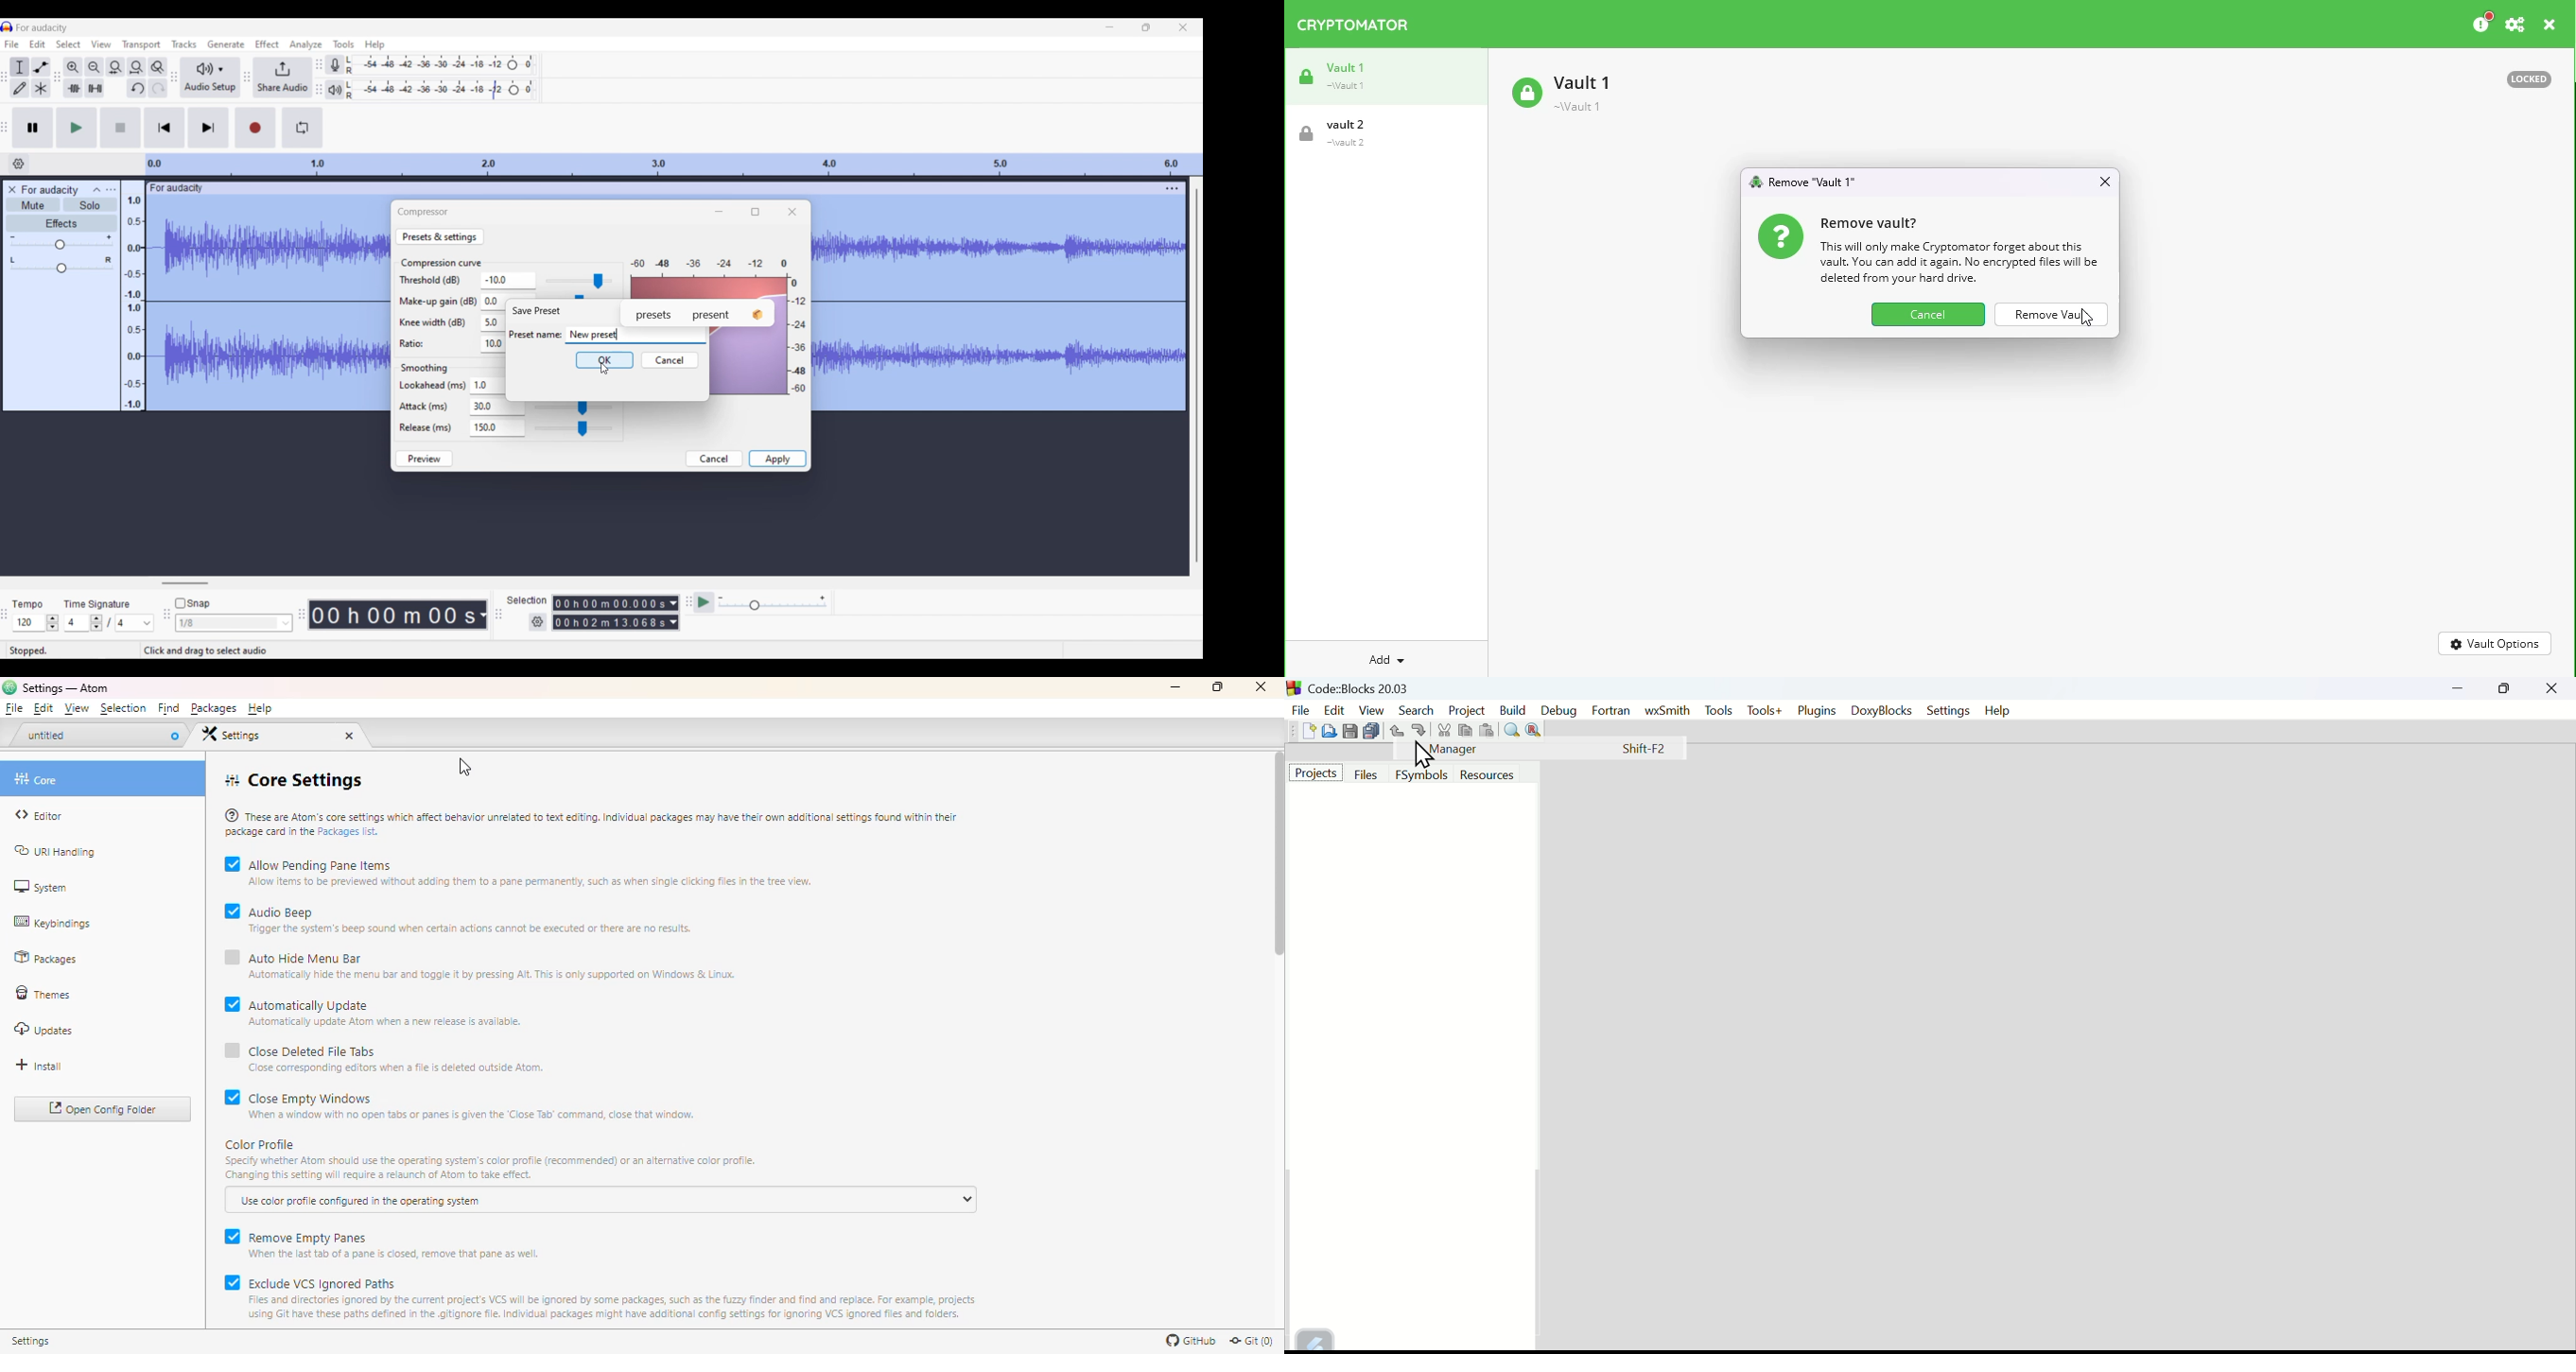 The width and height of the screenshot is (2576, 1372). Describe the element at coordinates (482, 615) in the screenshot. I see `Duration measurement` at that location.